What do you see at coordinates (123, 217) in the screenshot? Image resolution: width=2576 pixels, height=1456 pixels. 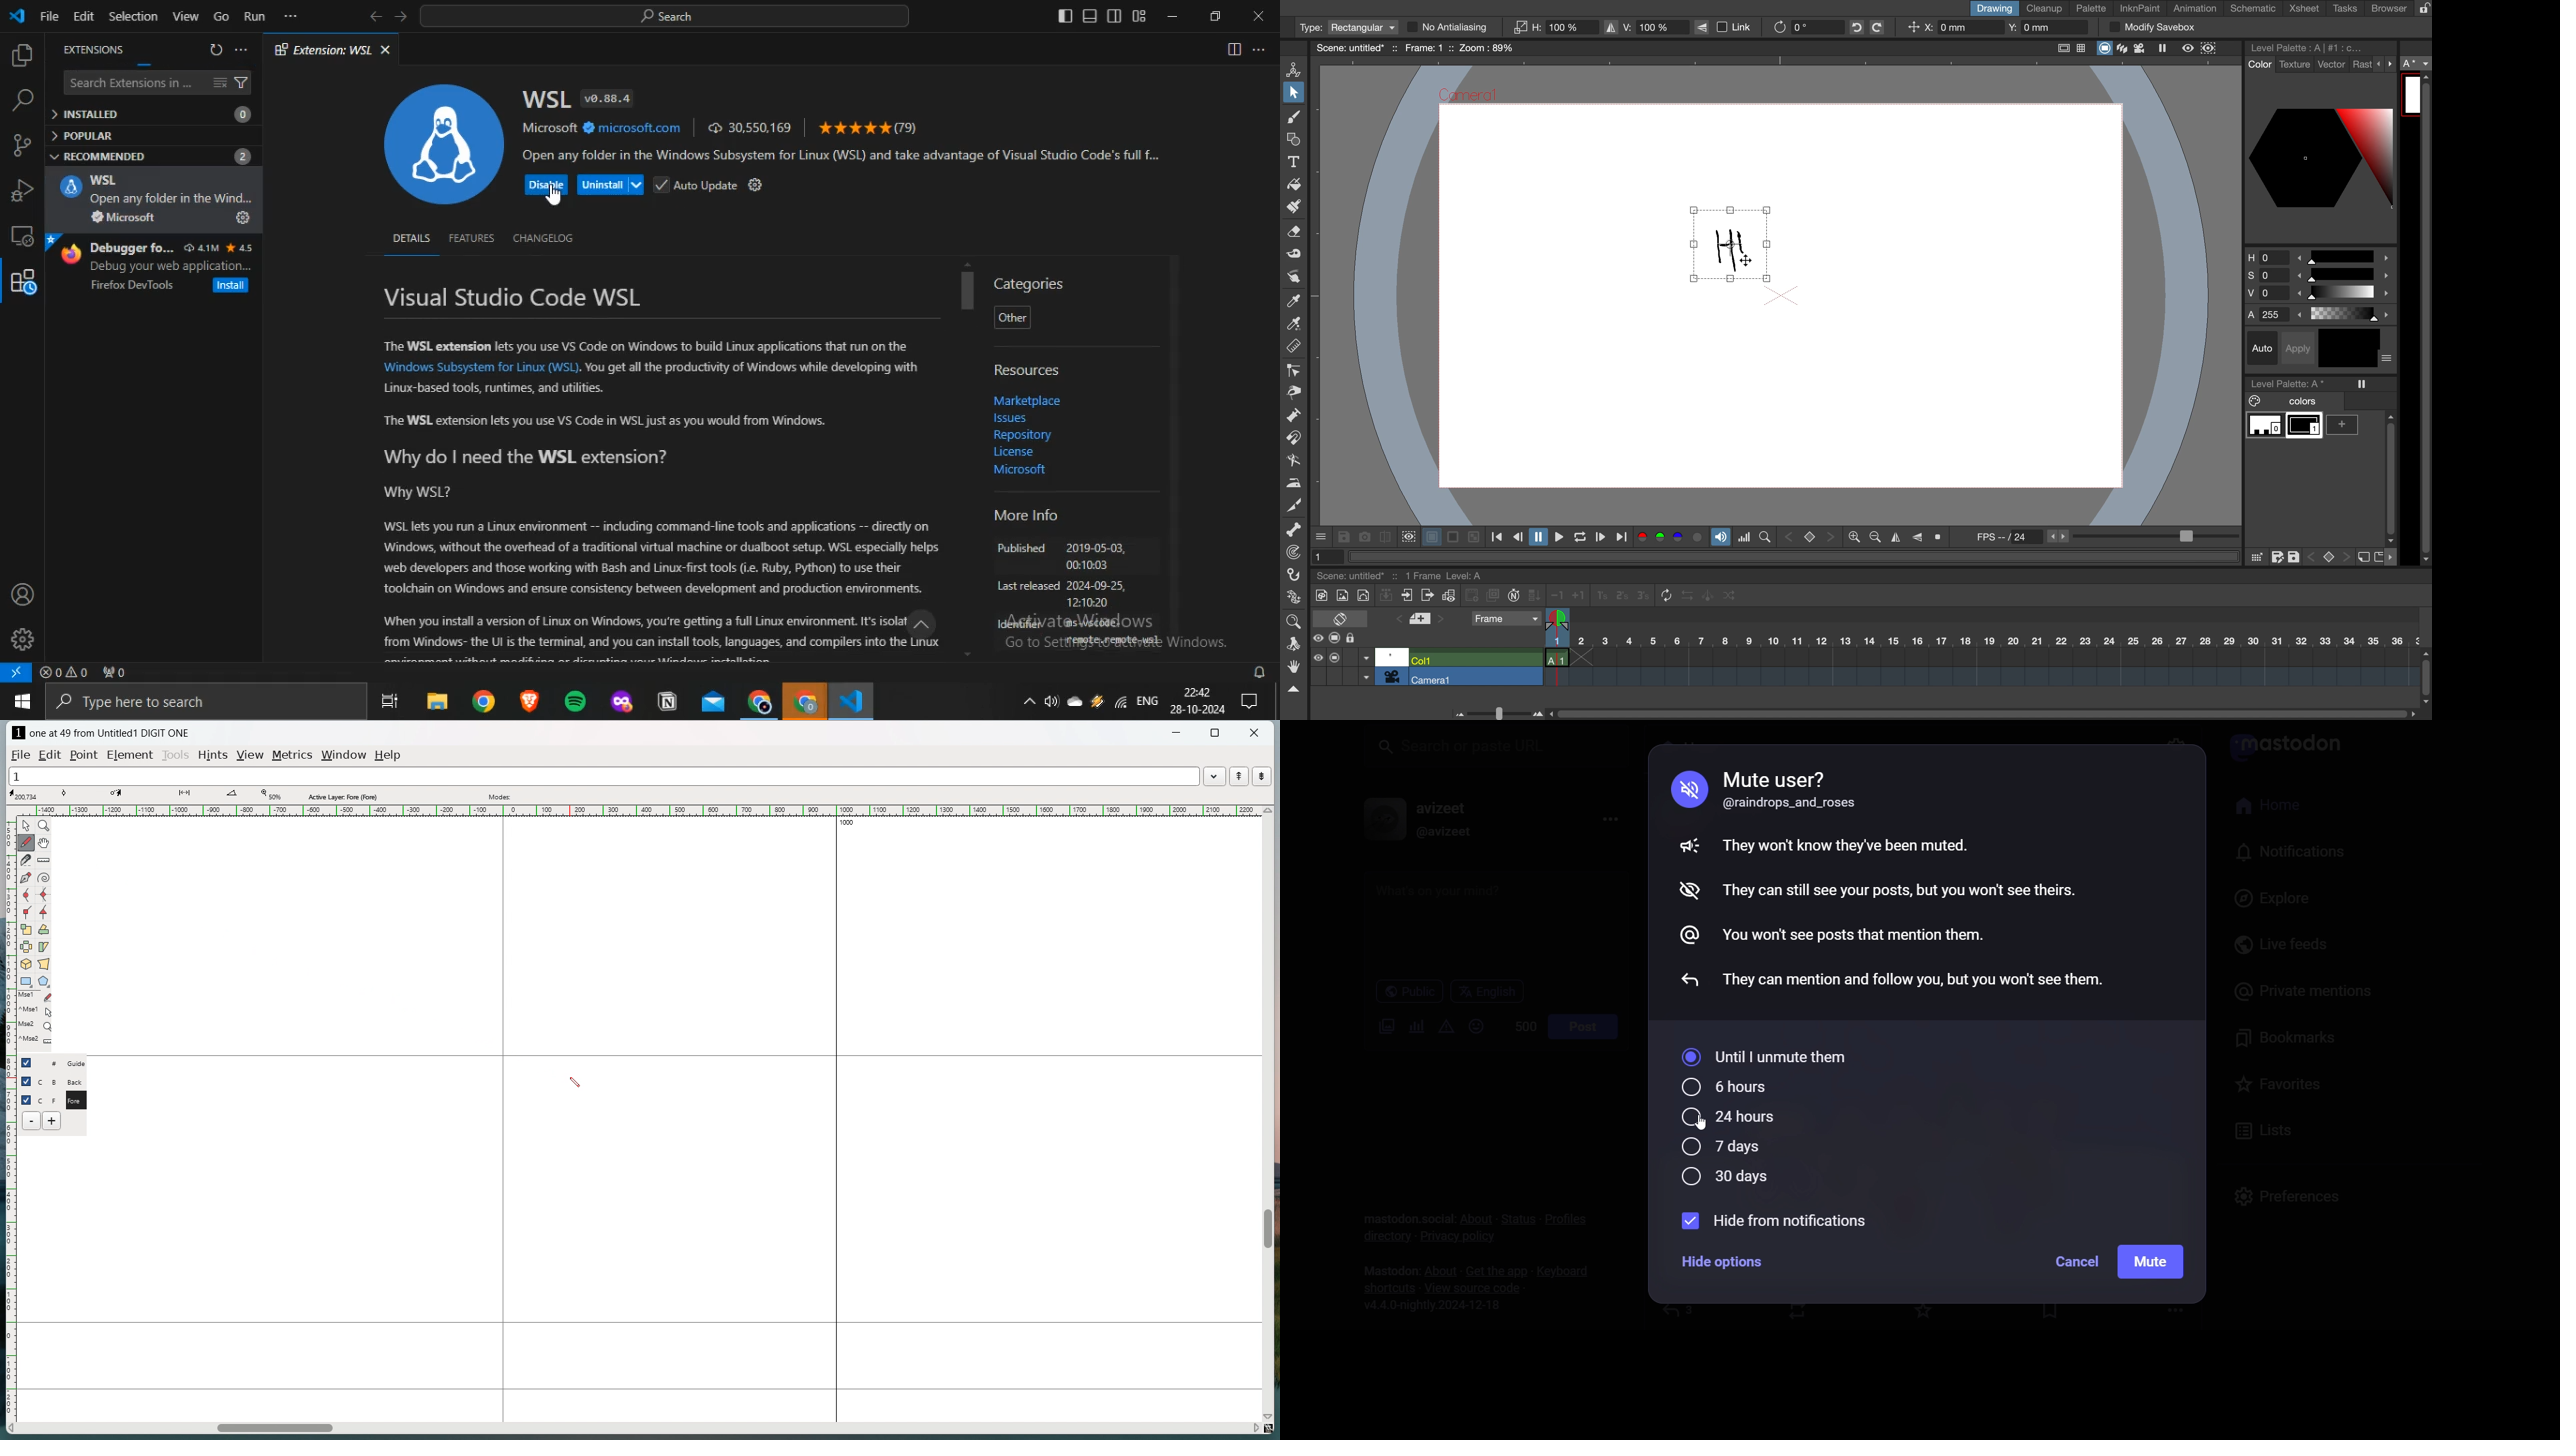 I see `Microsoft` at bounding box center [123, 217].